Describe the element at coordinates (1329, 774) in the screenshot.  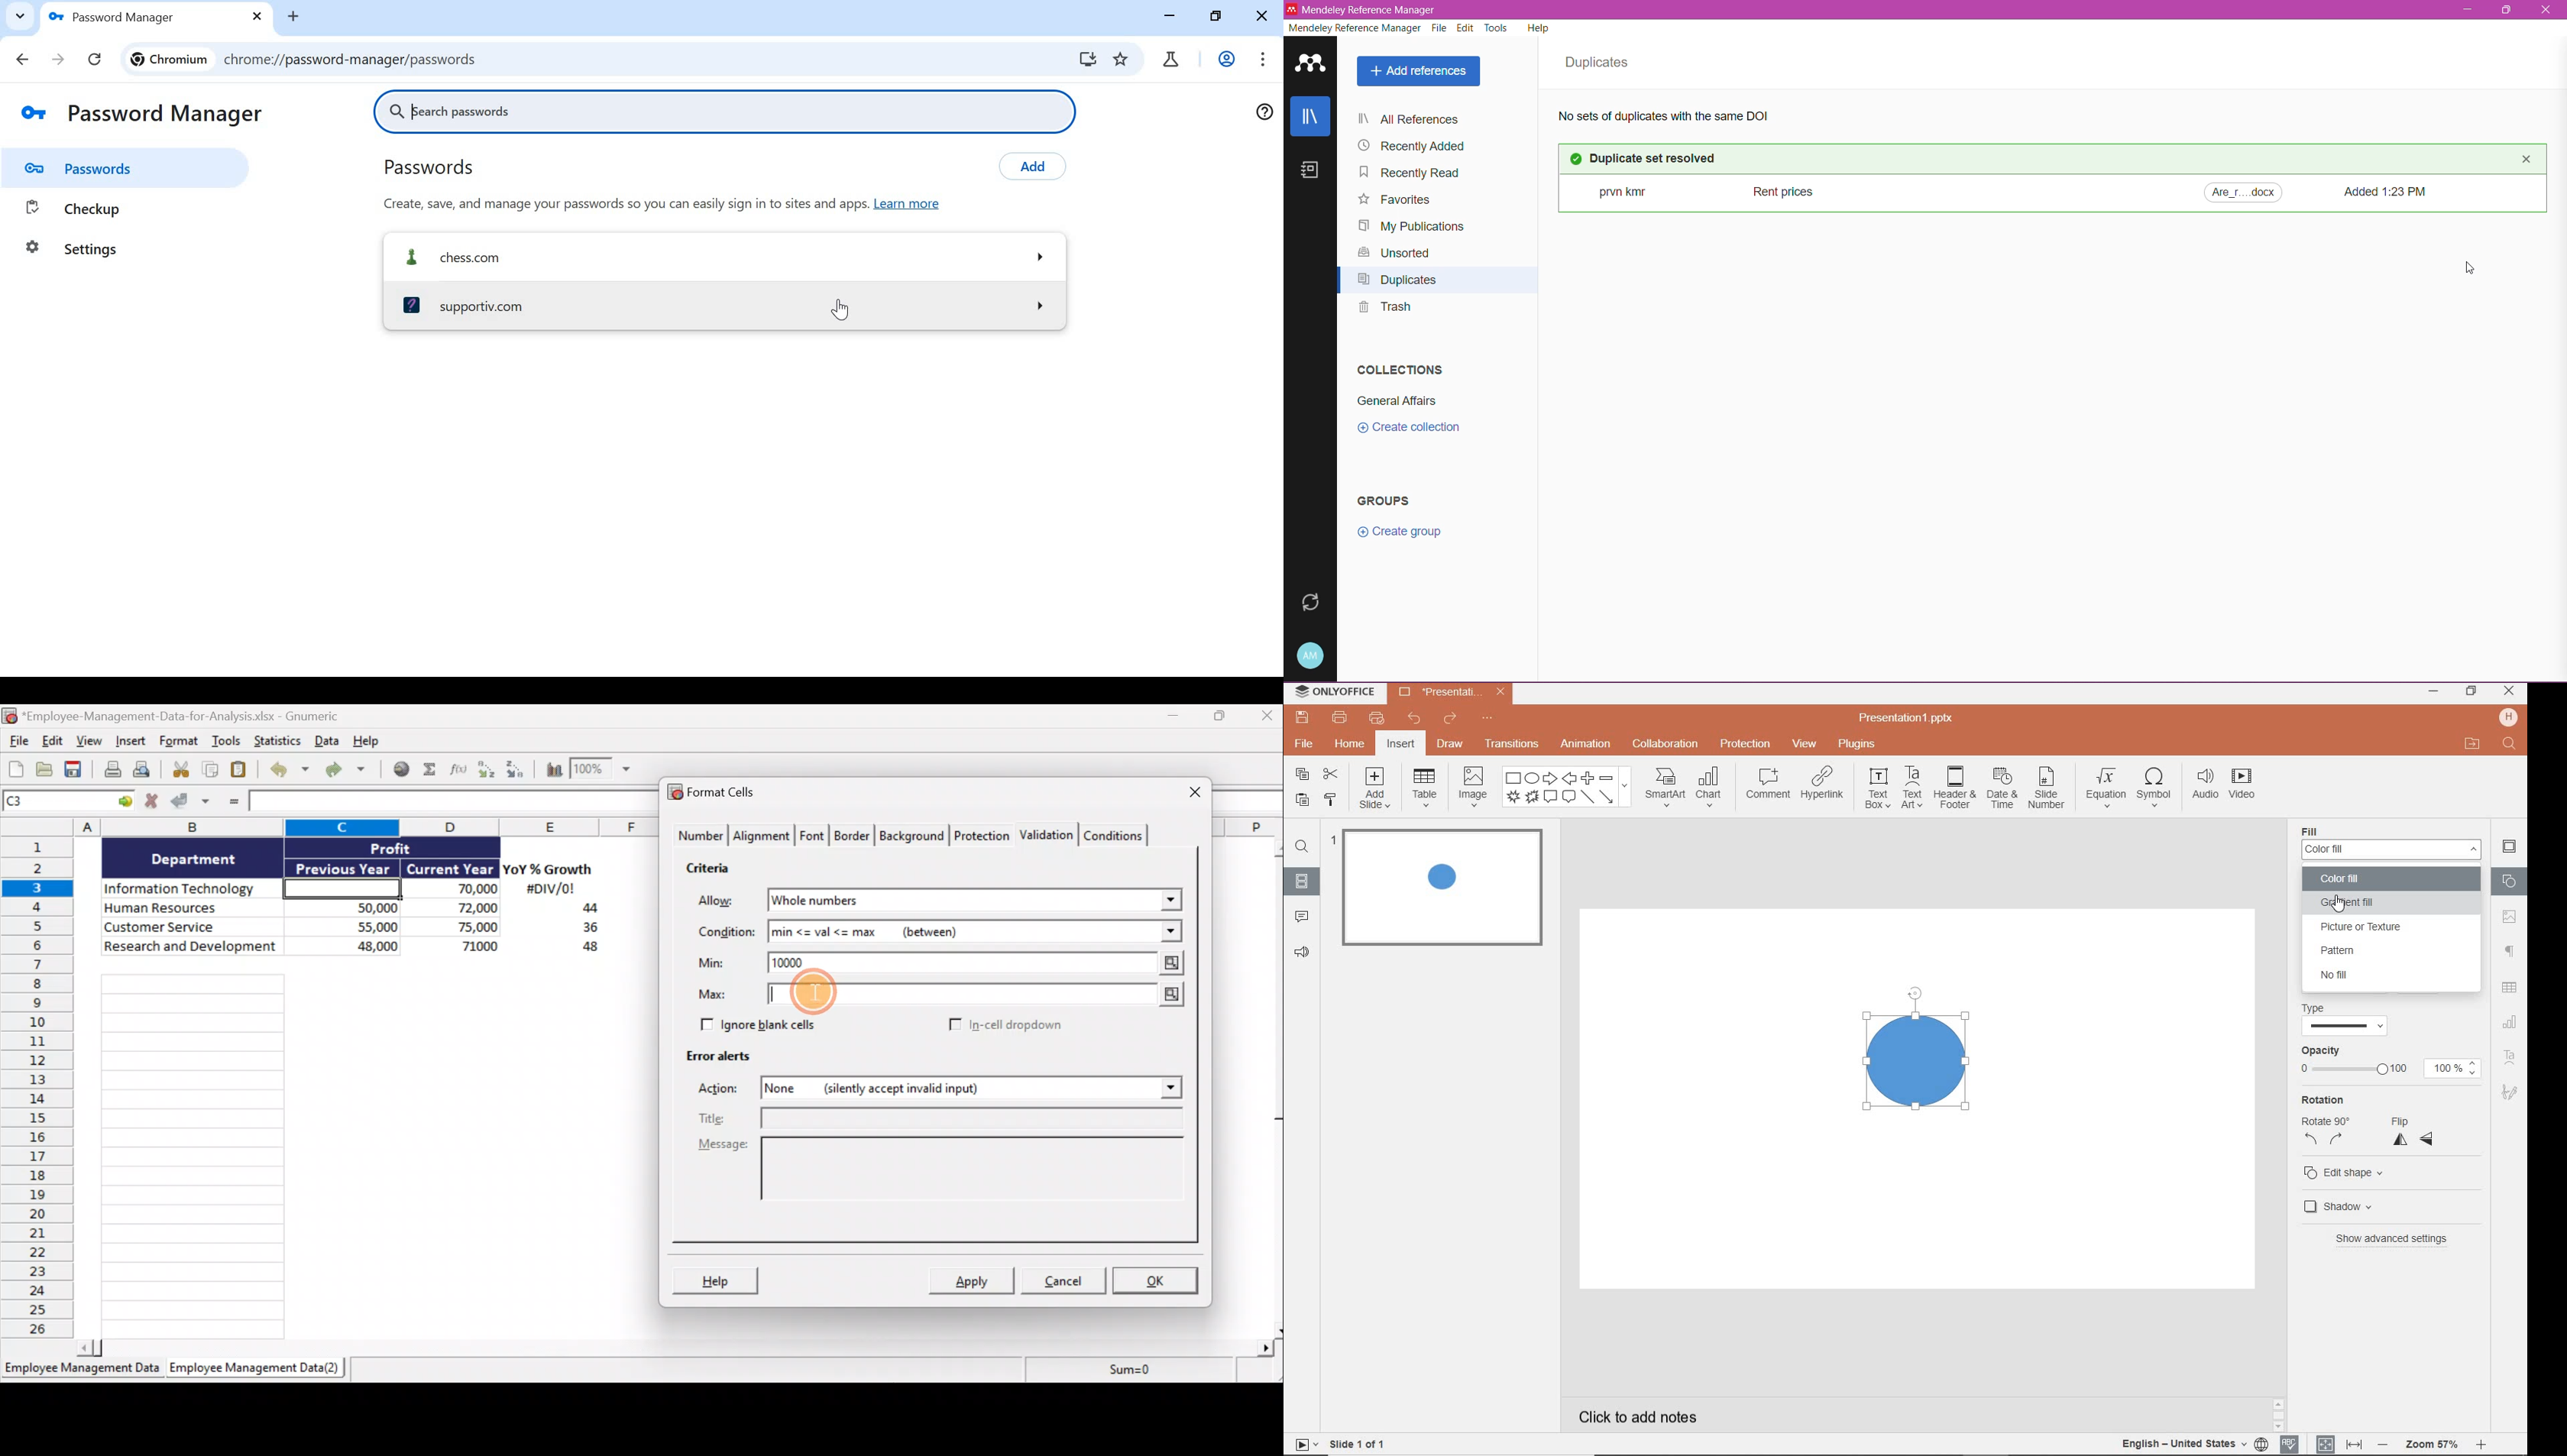
I see `cut` at that location.